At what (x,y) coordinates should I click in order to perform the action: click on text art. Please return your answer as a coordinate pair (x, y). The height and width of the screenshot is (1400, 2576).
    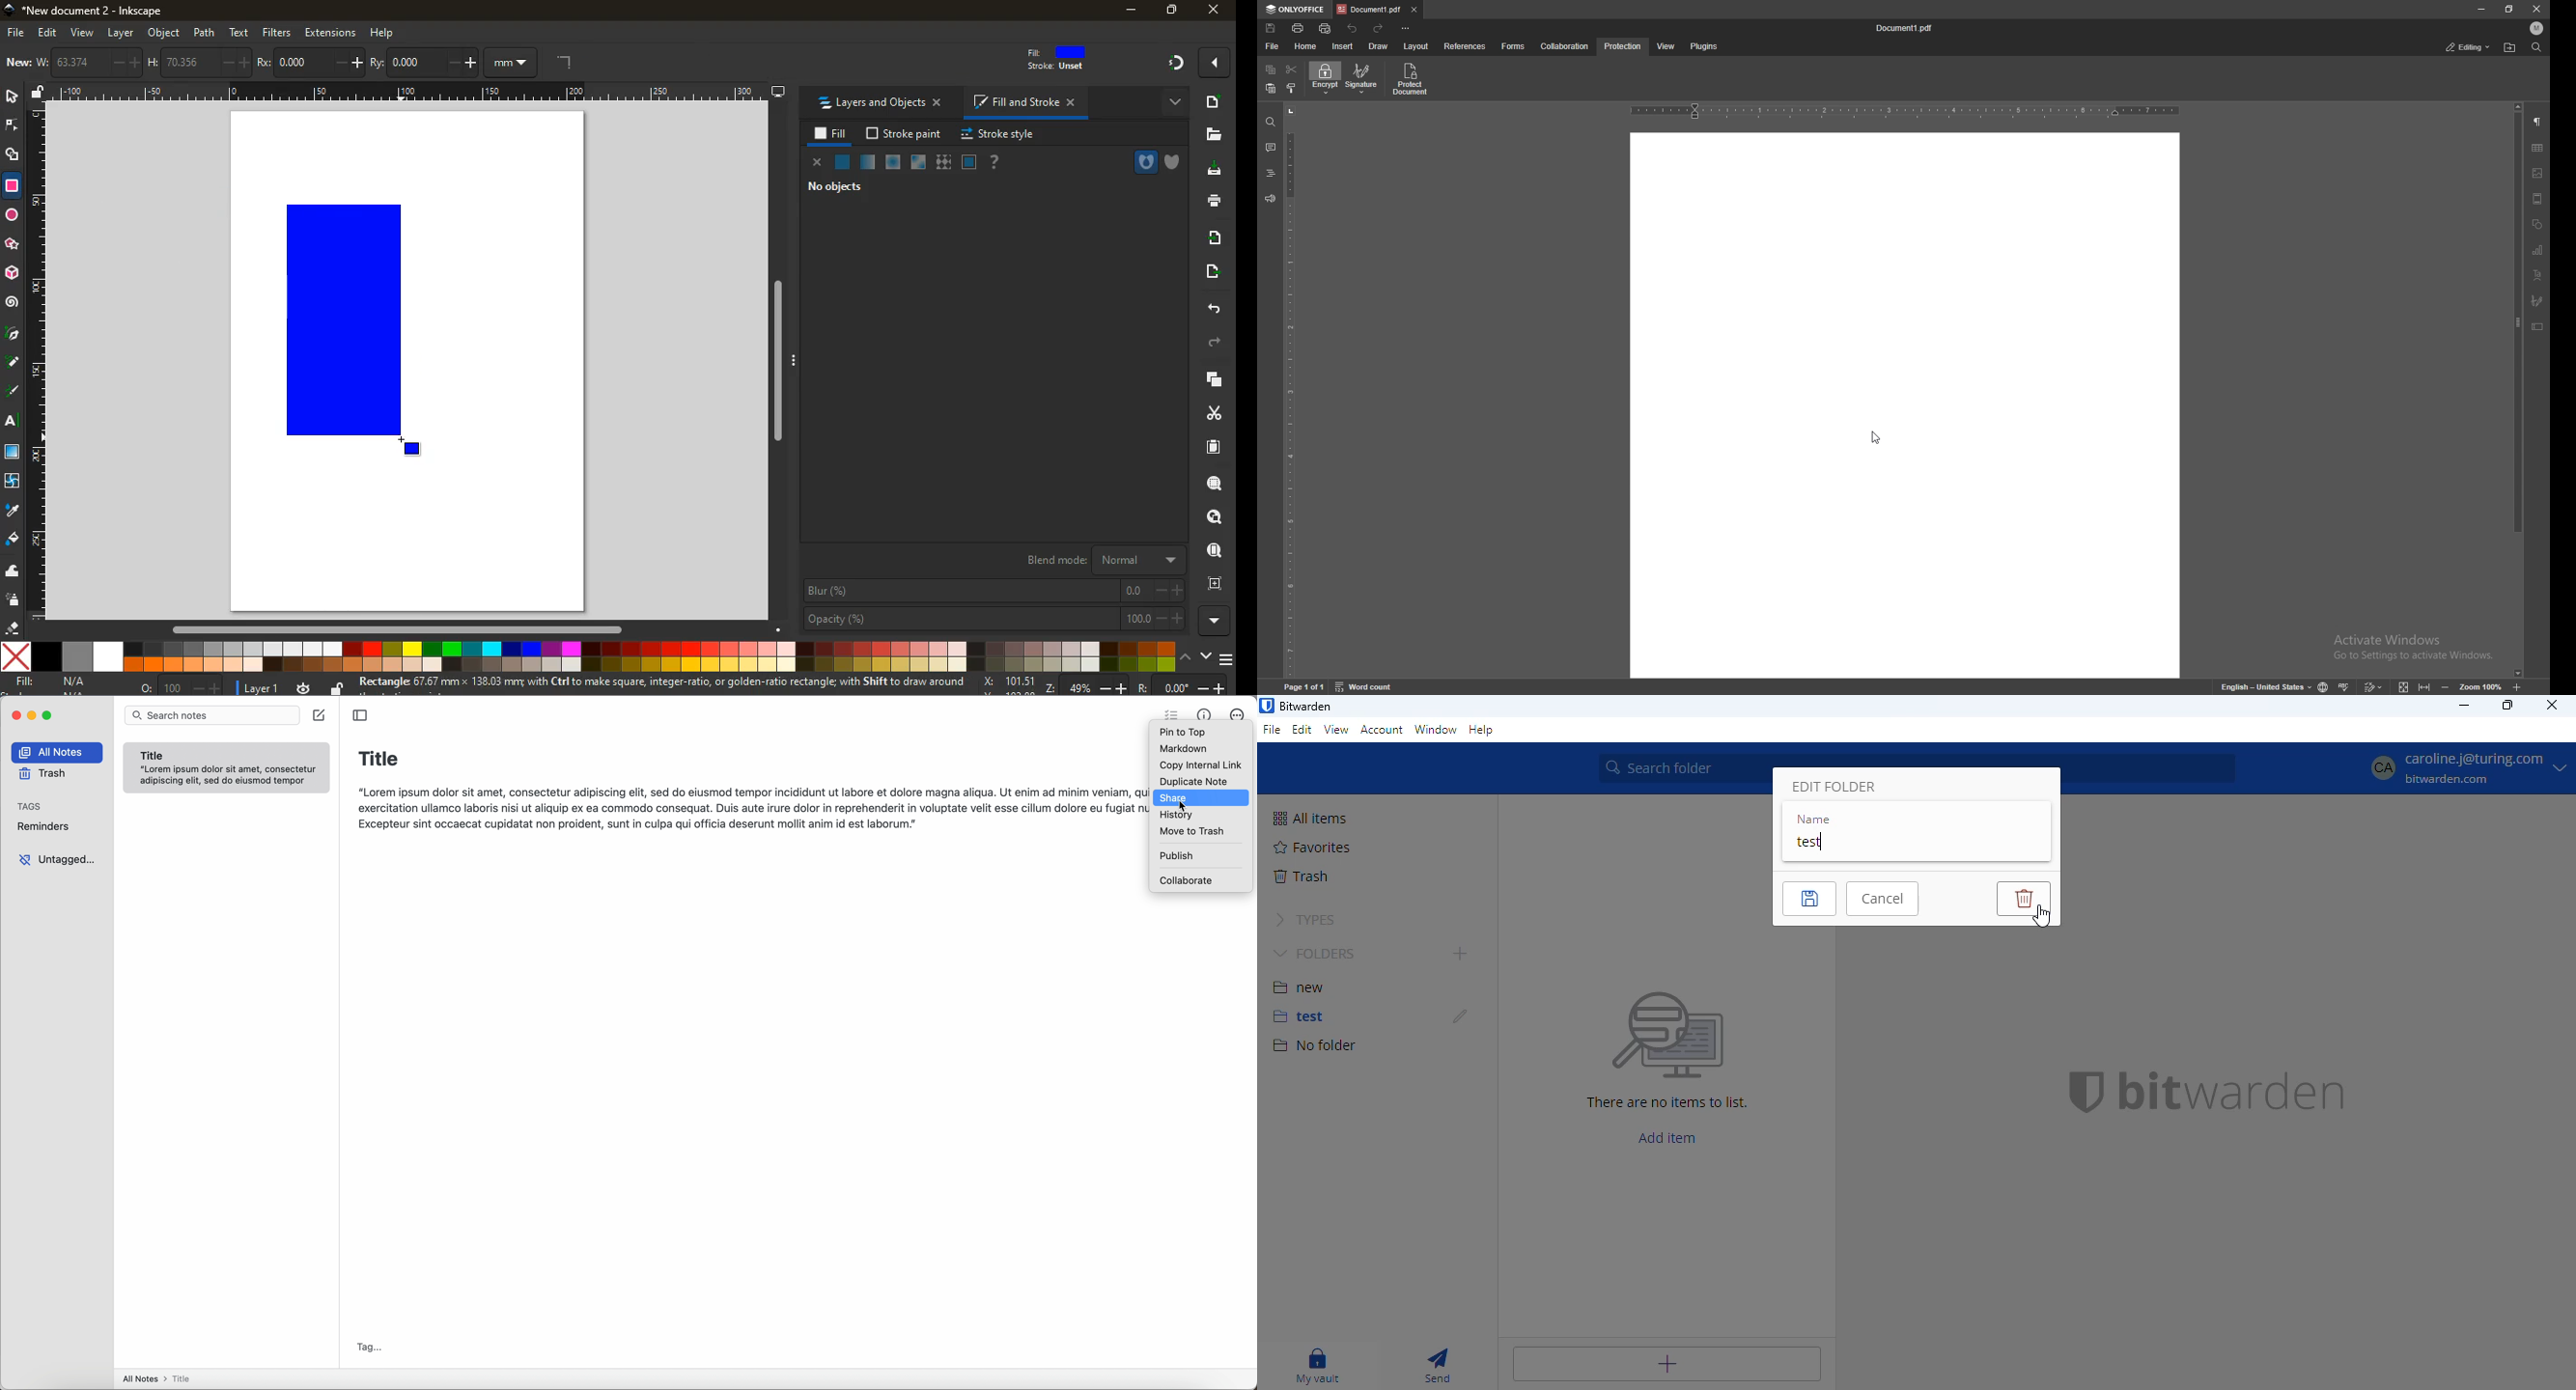
    Looking at the image, I should click on (2539, 275).